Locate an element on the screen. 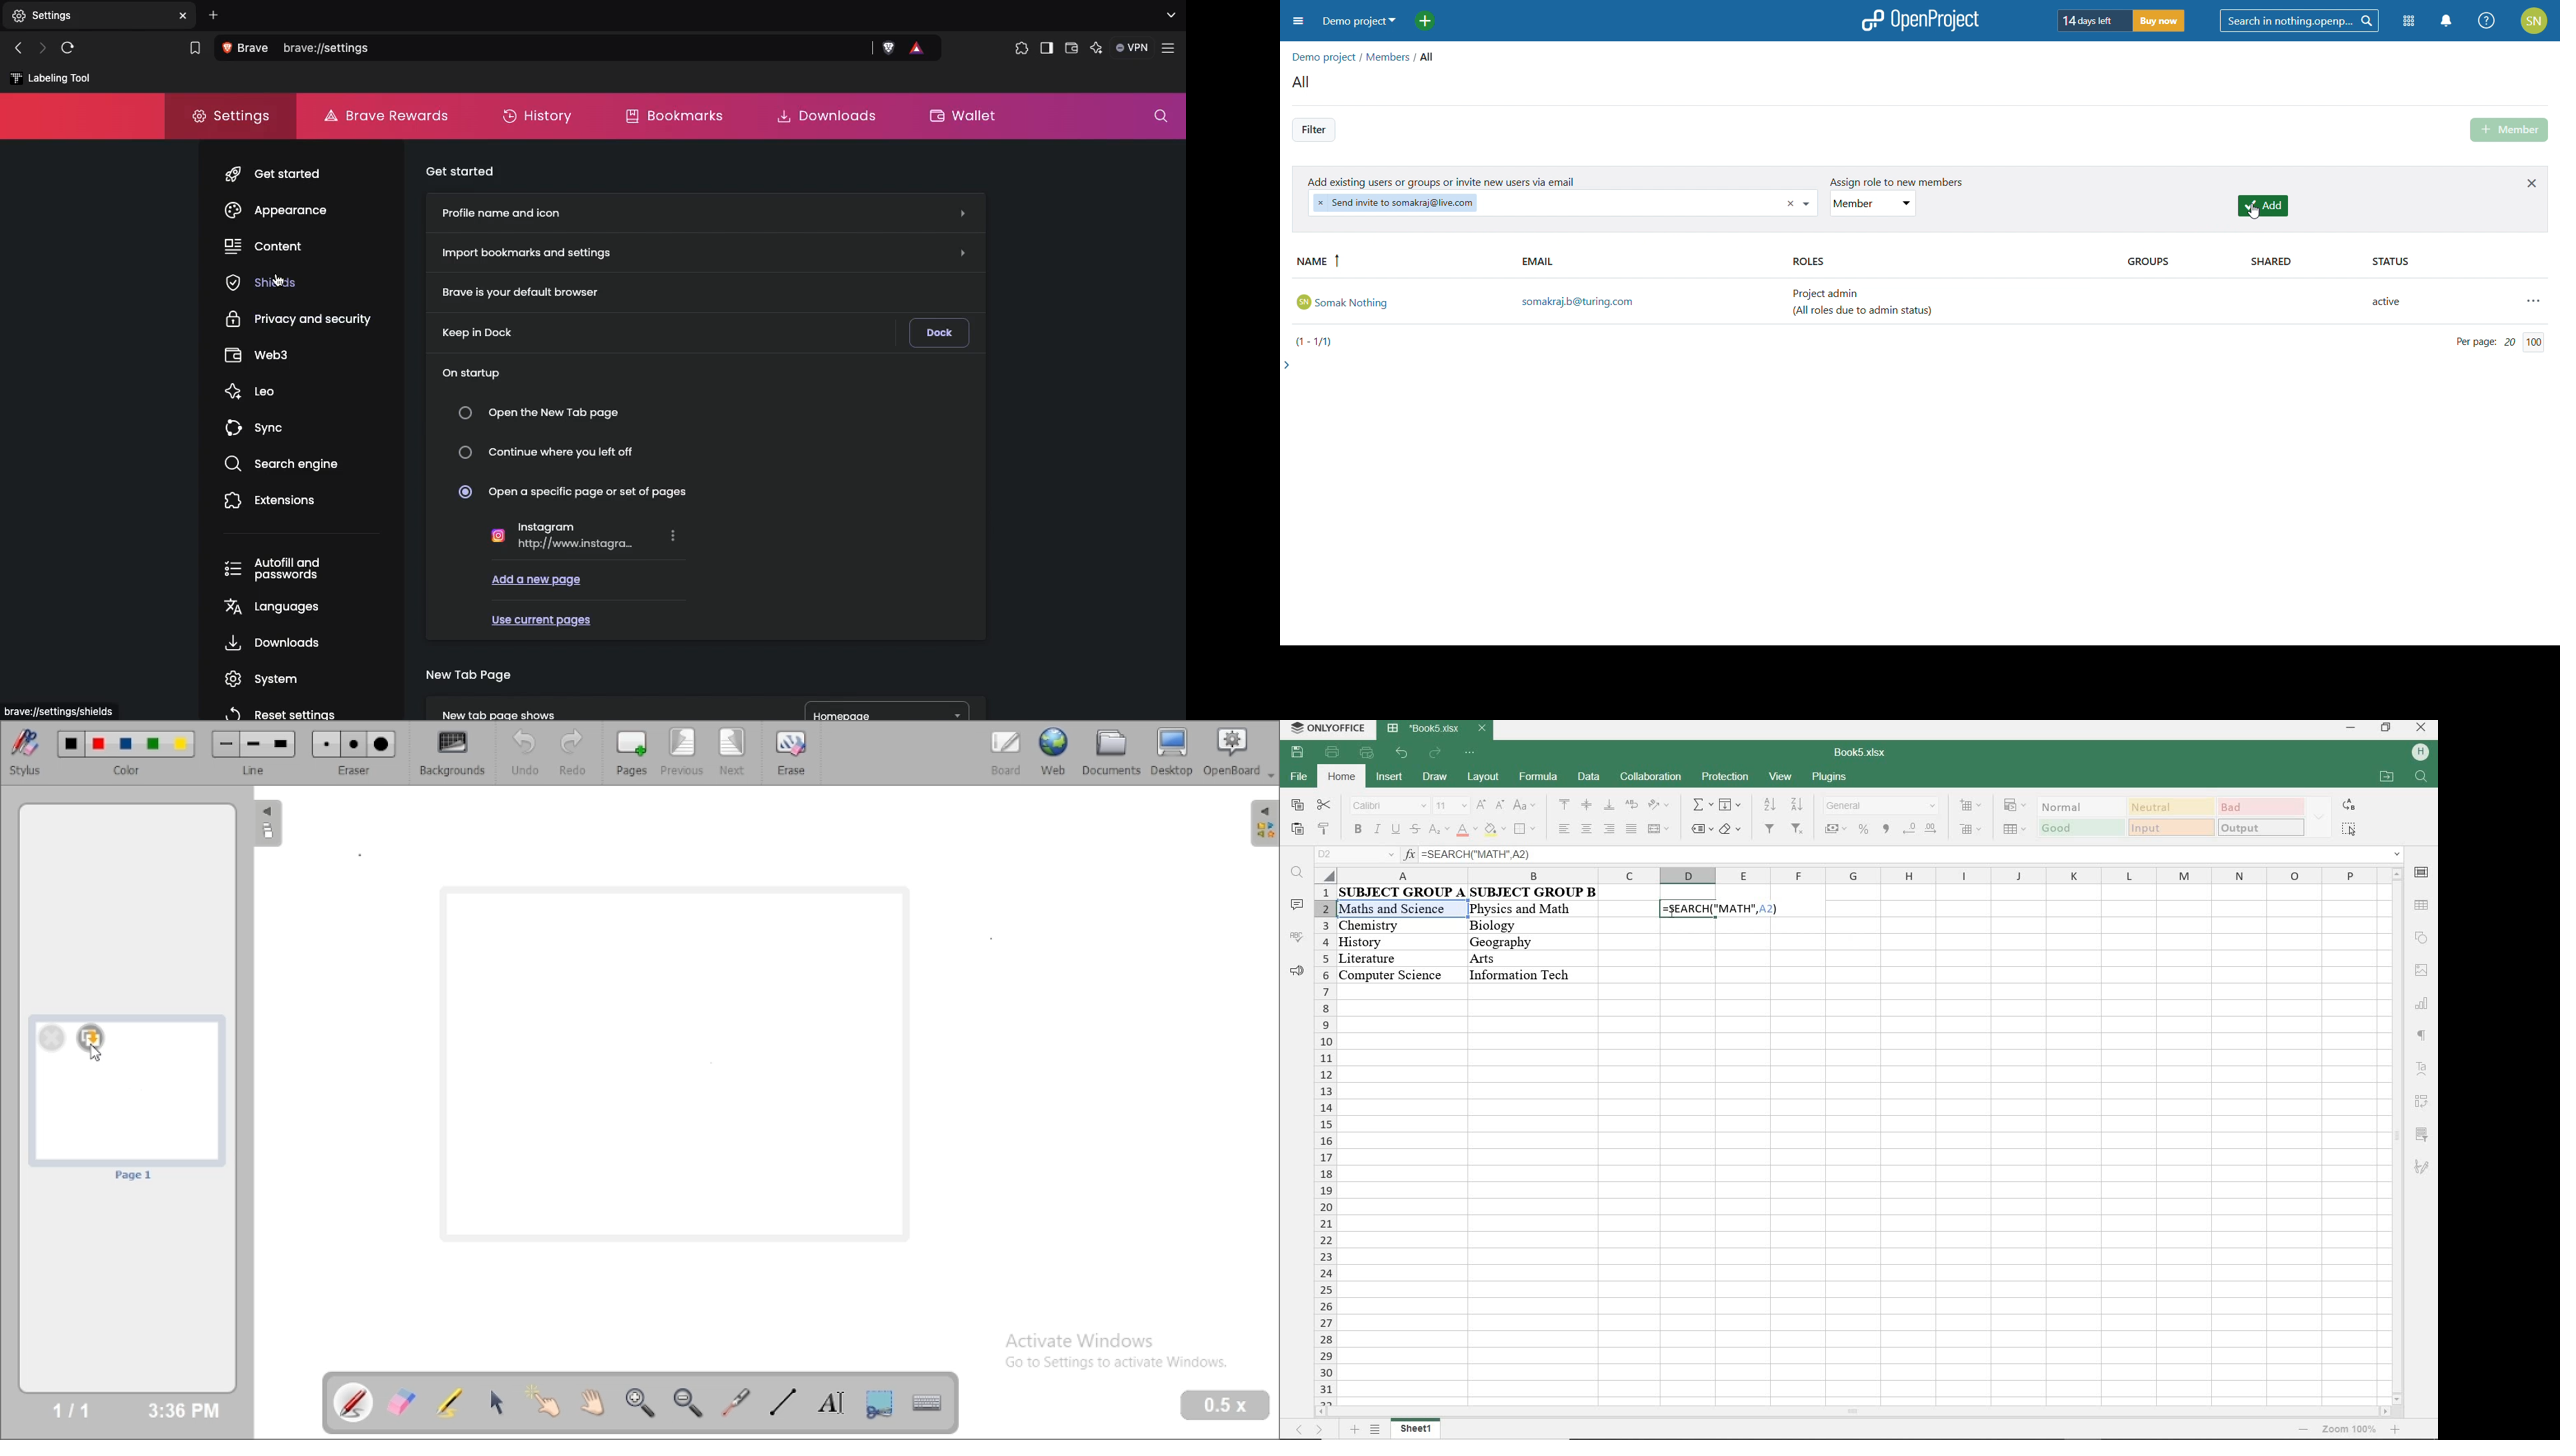 The width and height of the screenshot is (2576, 1456). physics and math is located at coordinates (1521, 911).